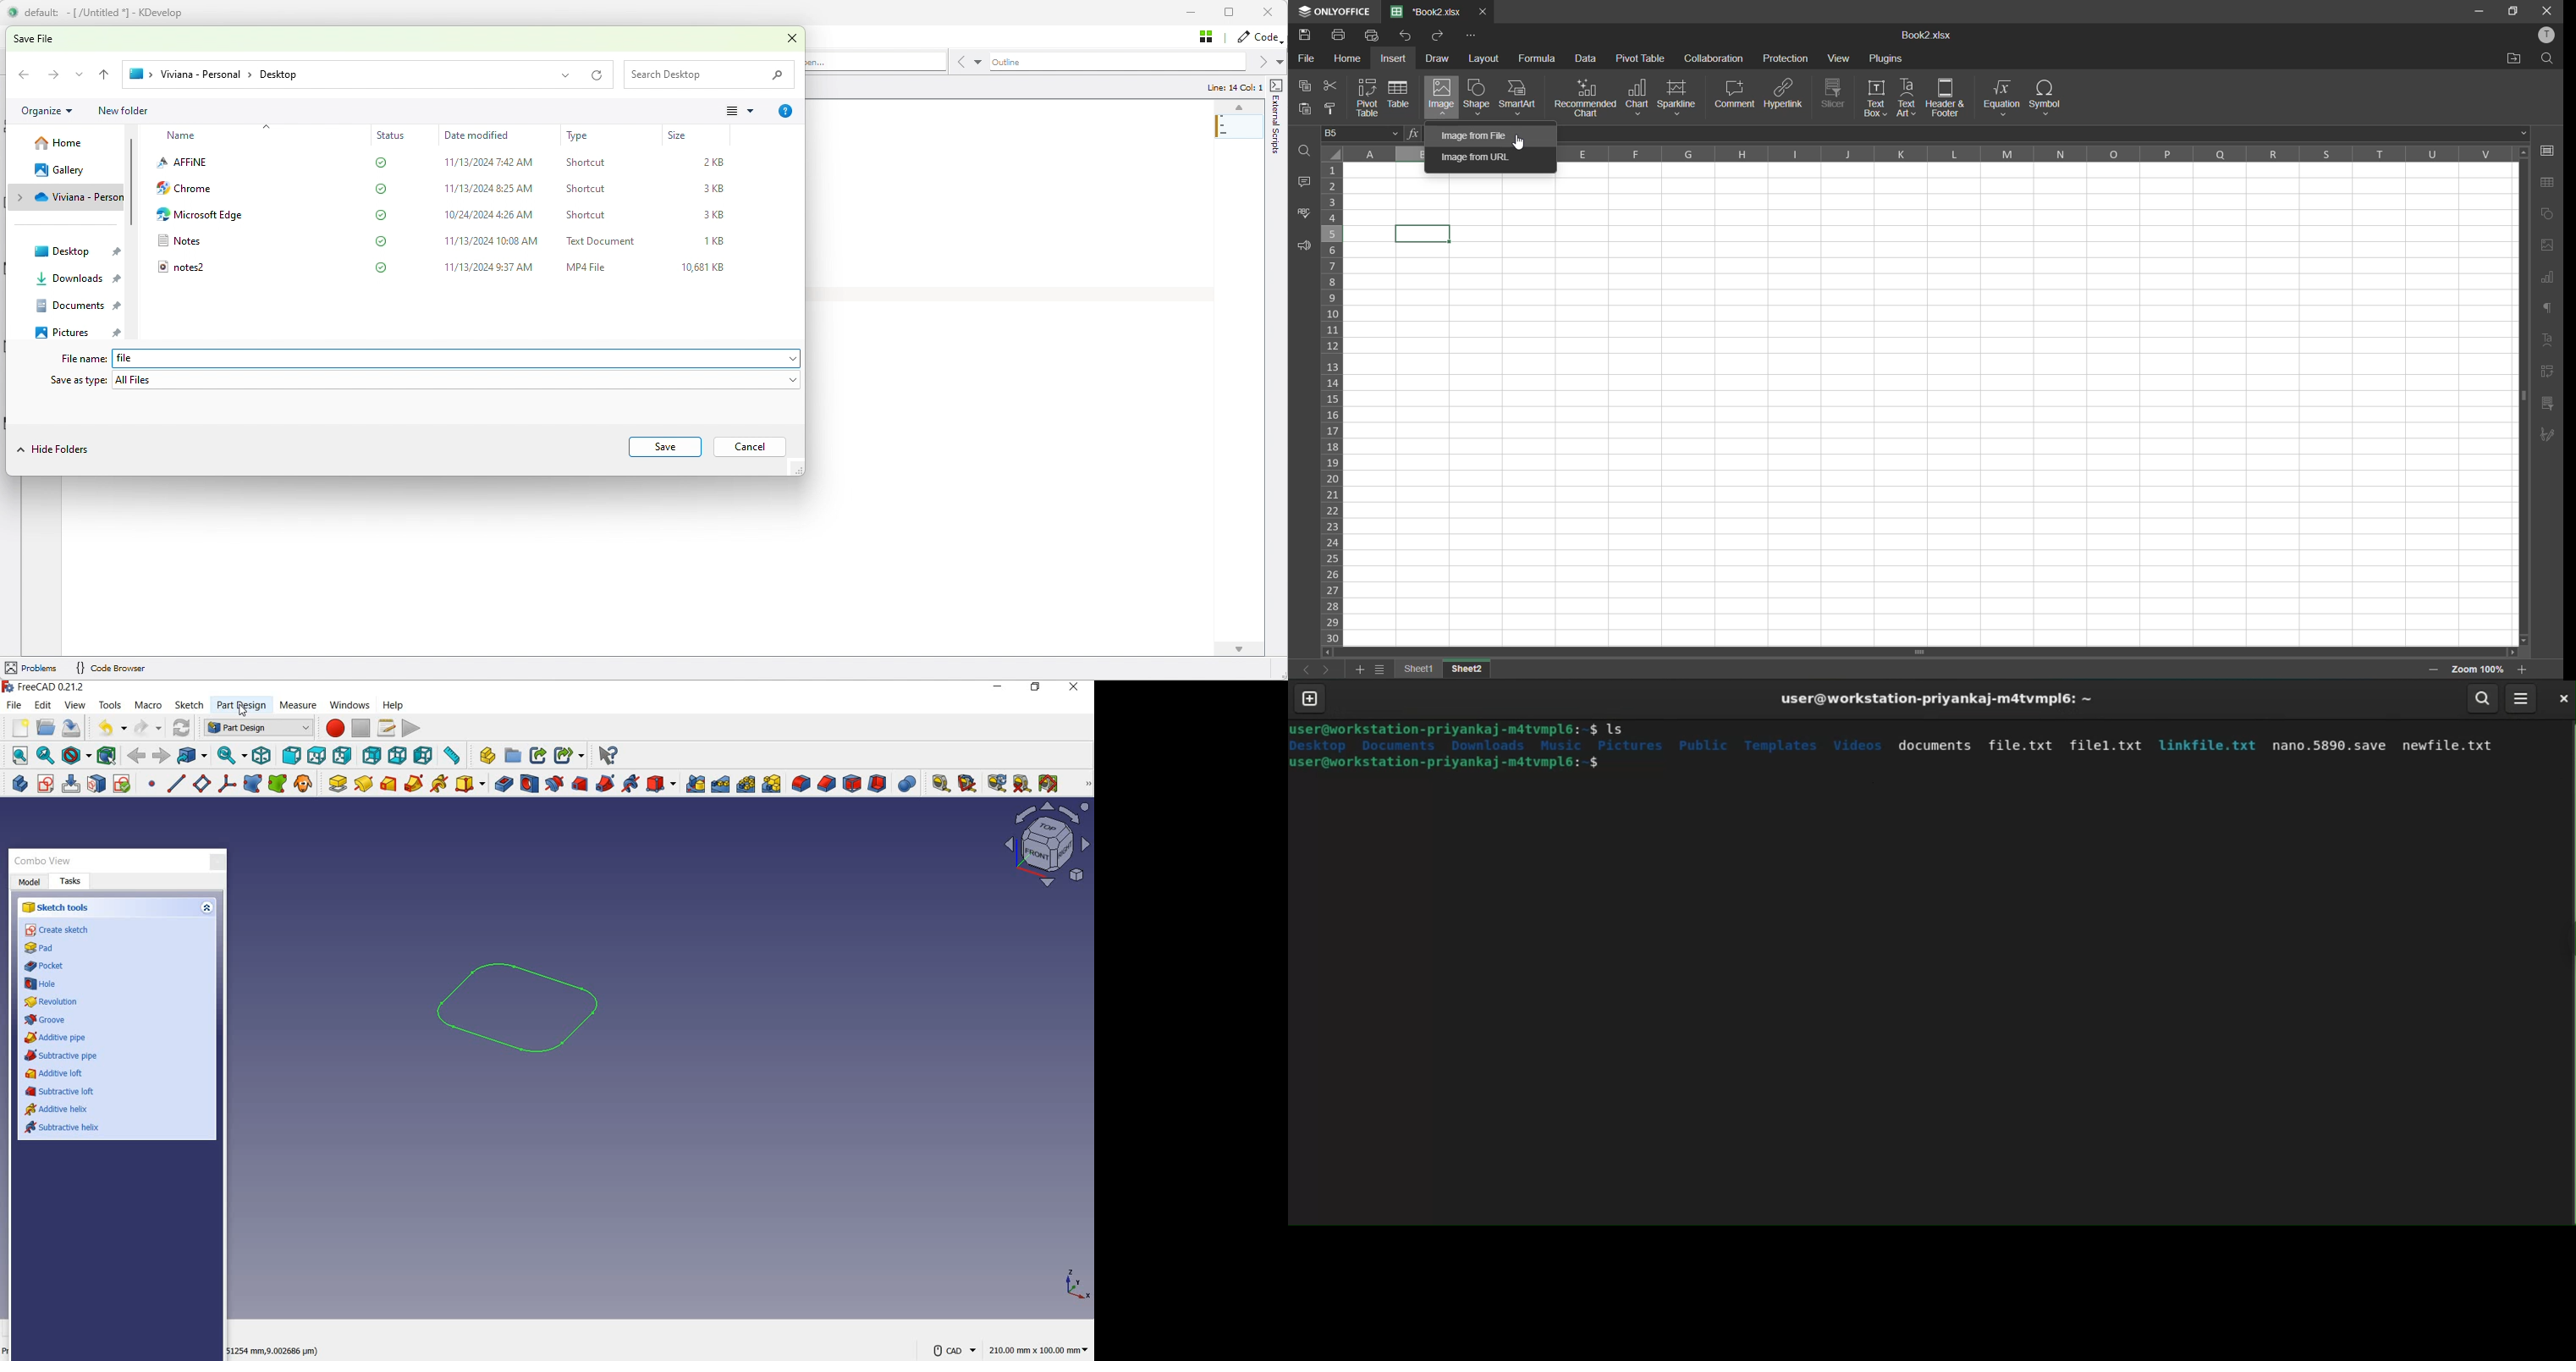 The image size is (2576, 1372). I want to click on additive pipe, so click(413, 784).